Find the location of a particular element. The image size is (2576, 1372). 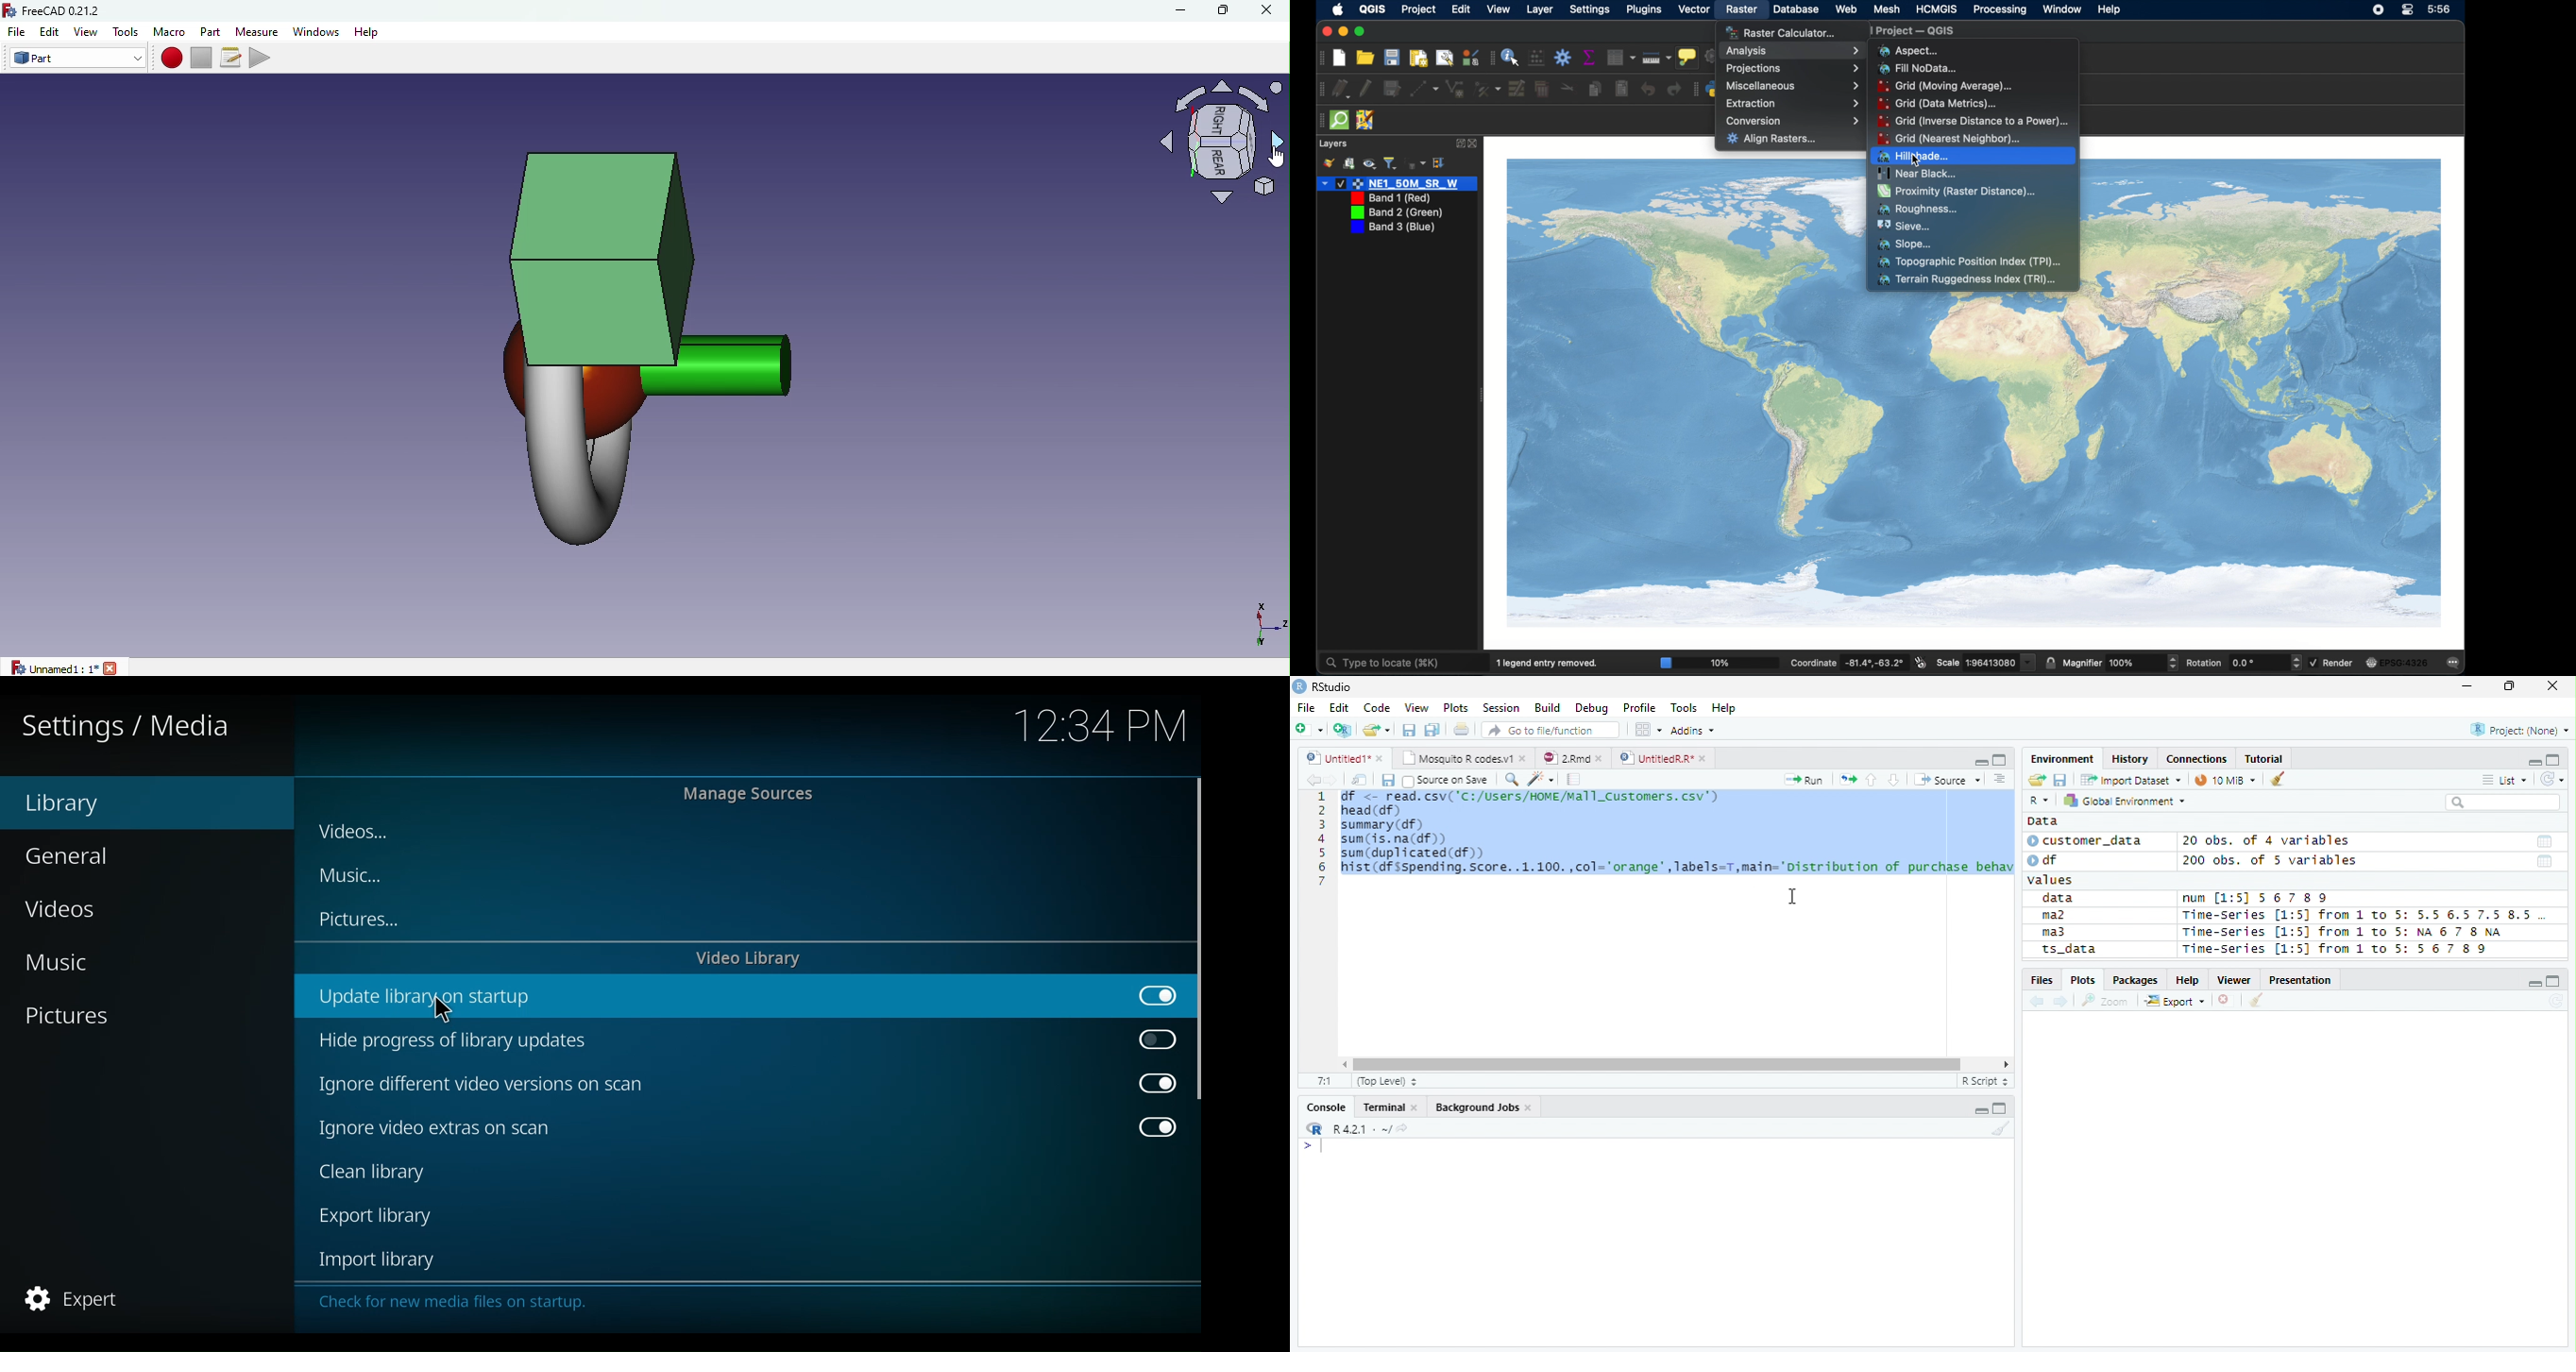

New File is located at coordinates (1310, 729).